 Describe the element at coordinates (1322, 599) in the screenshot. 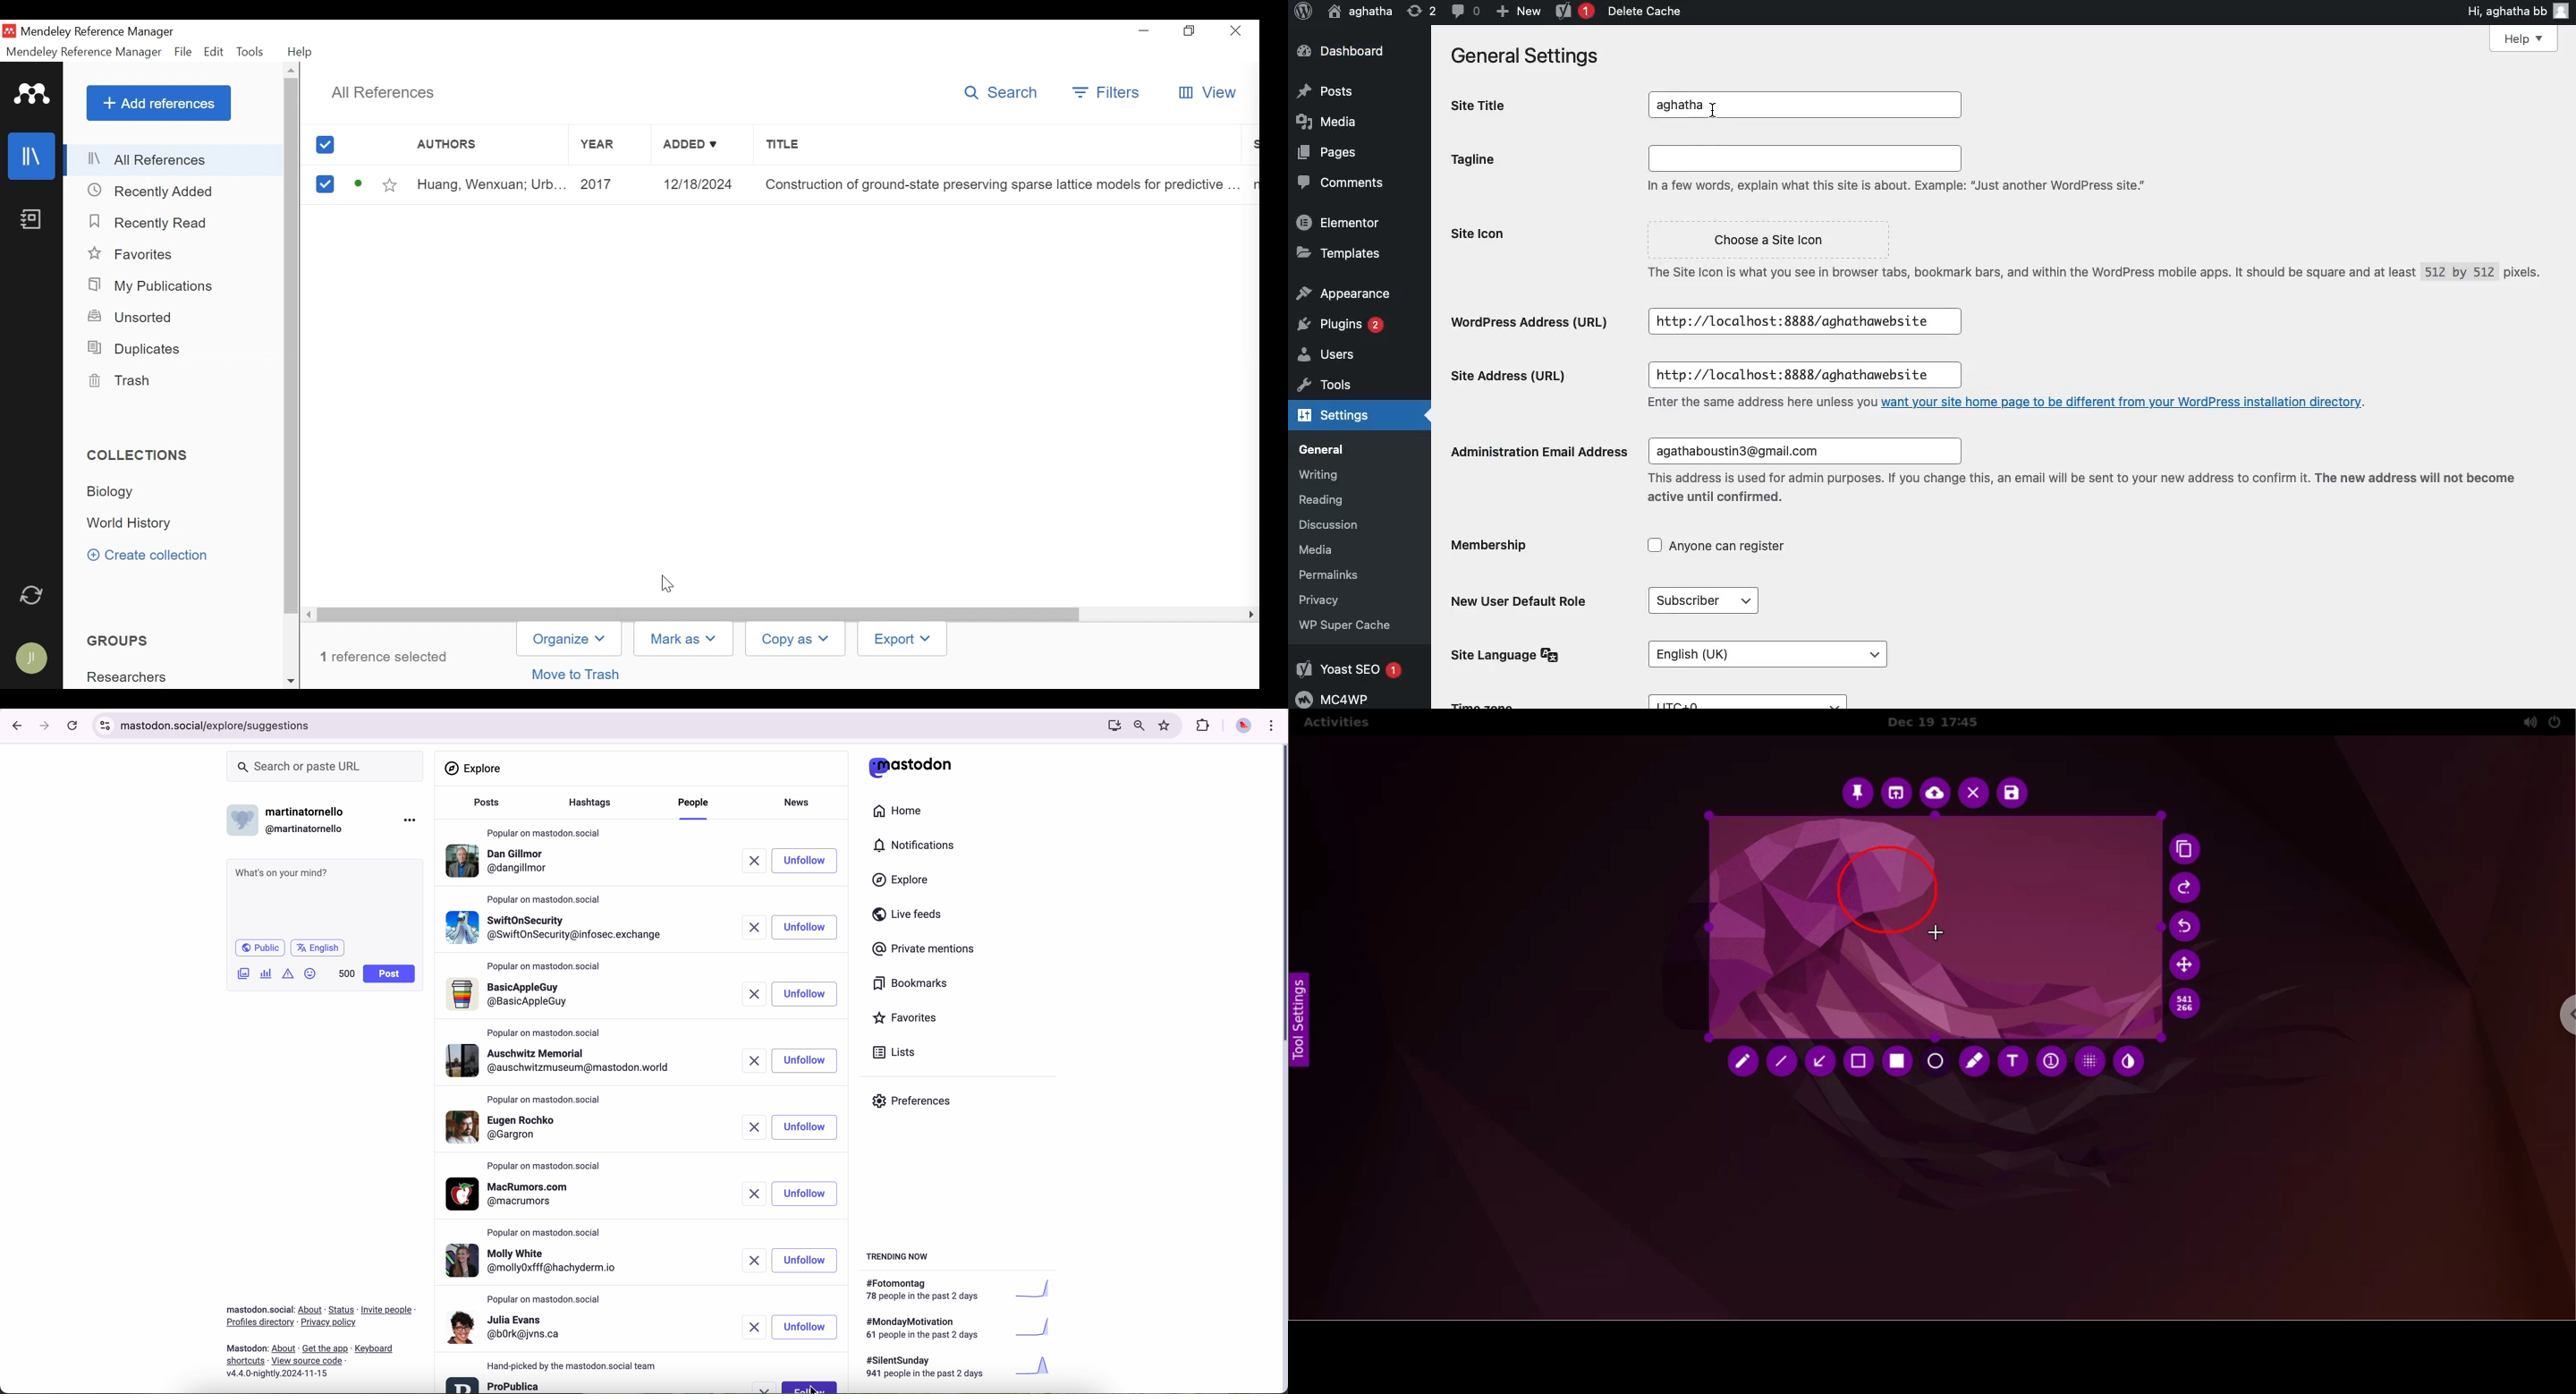

I see `Privacy` at that location.